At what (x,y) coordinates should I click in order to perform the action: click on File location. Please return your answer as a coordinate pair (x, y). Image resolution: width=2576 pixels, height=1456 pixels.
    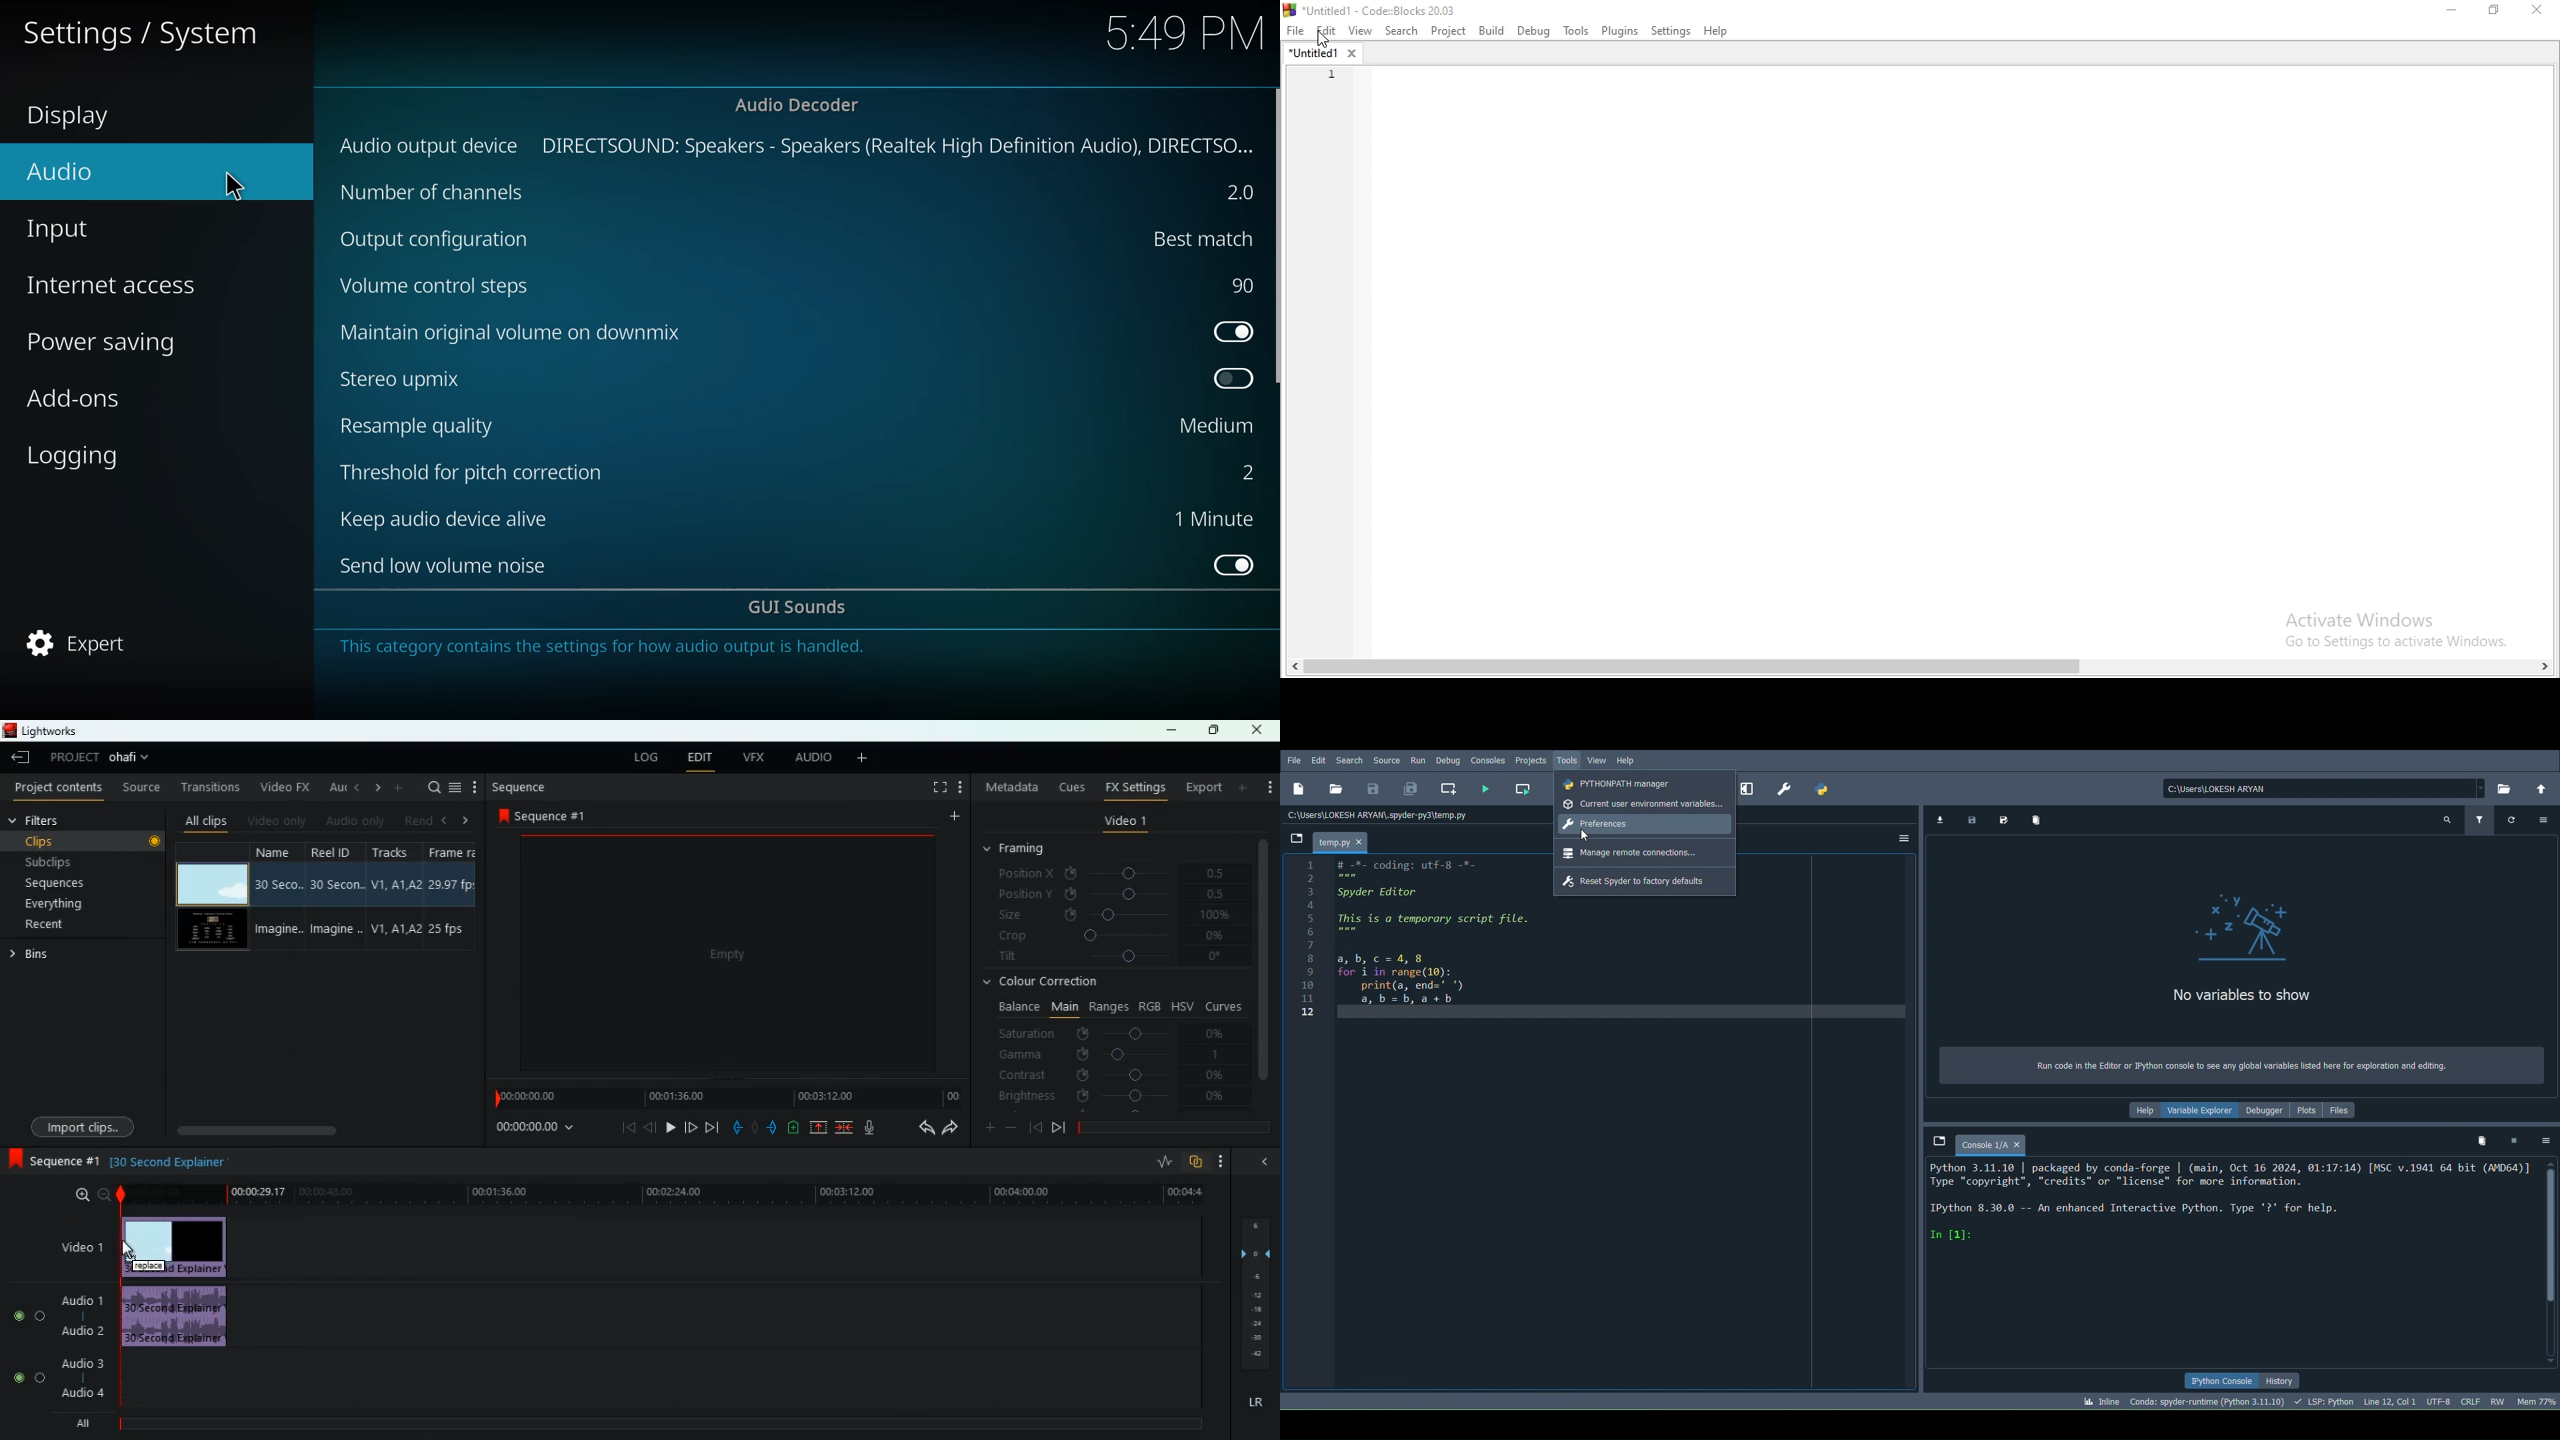
    Looking at the image, I should click on (2325, 787).